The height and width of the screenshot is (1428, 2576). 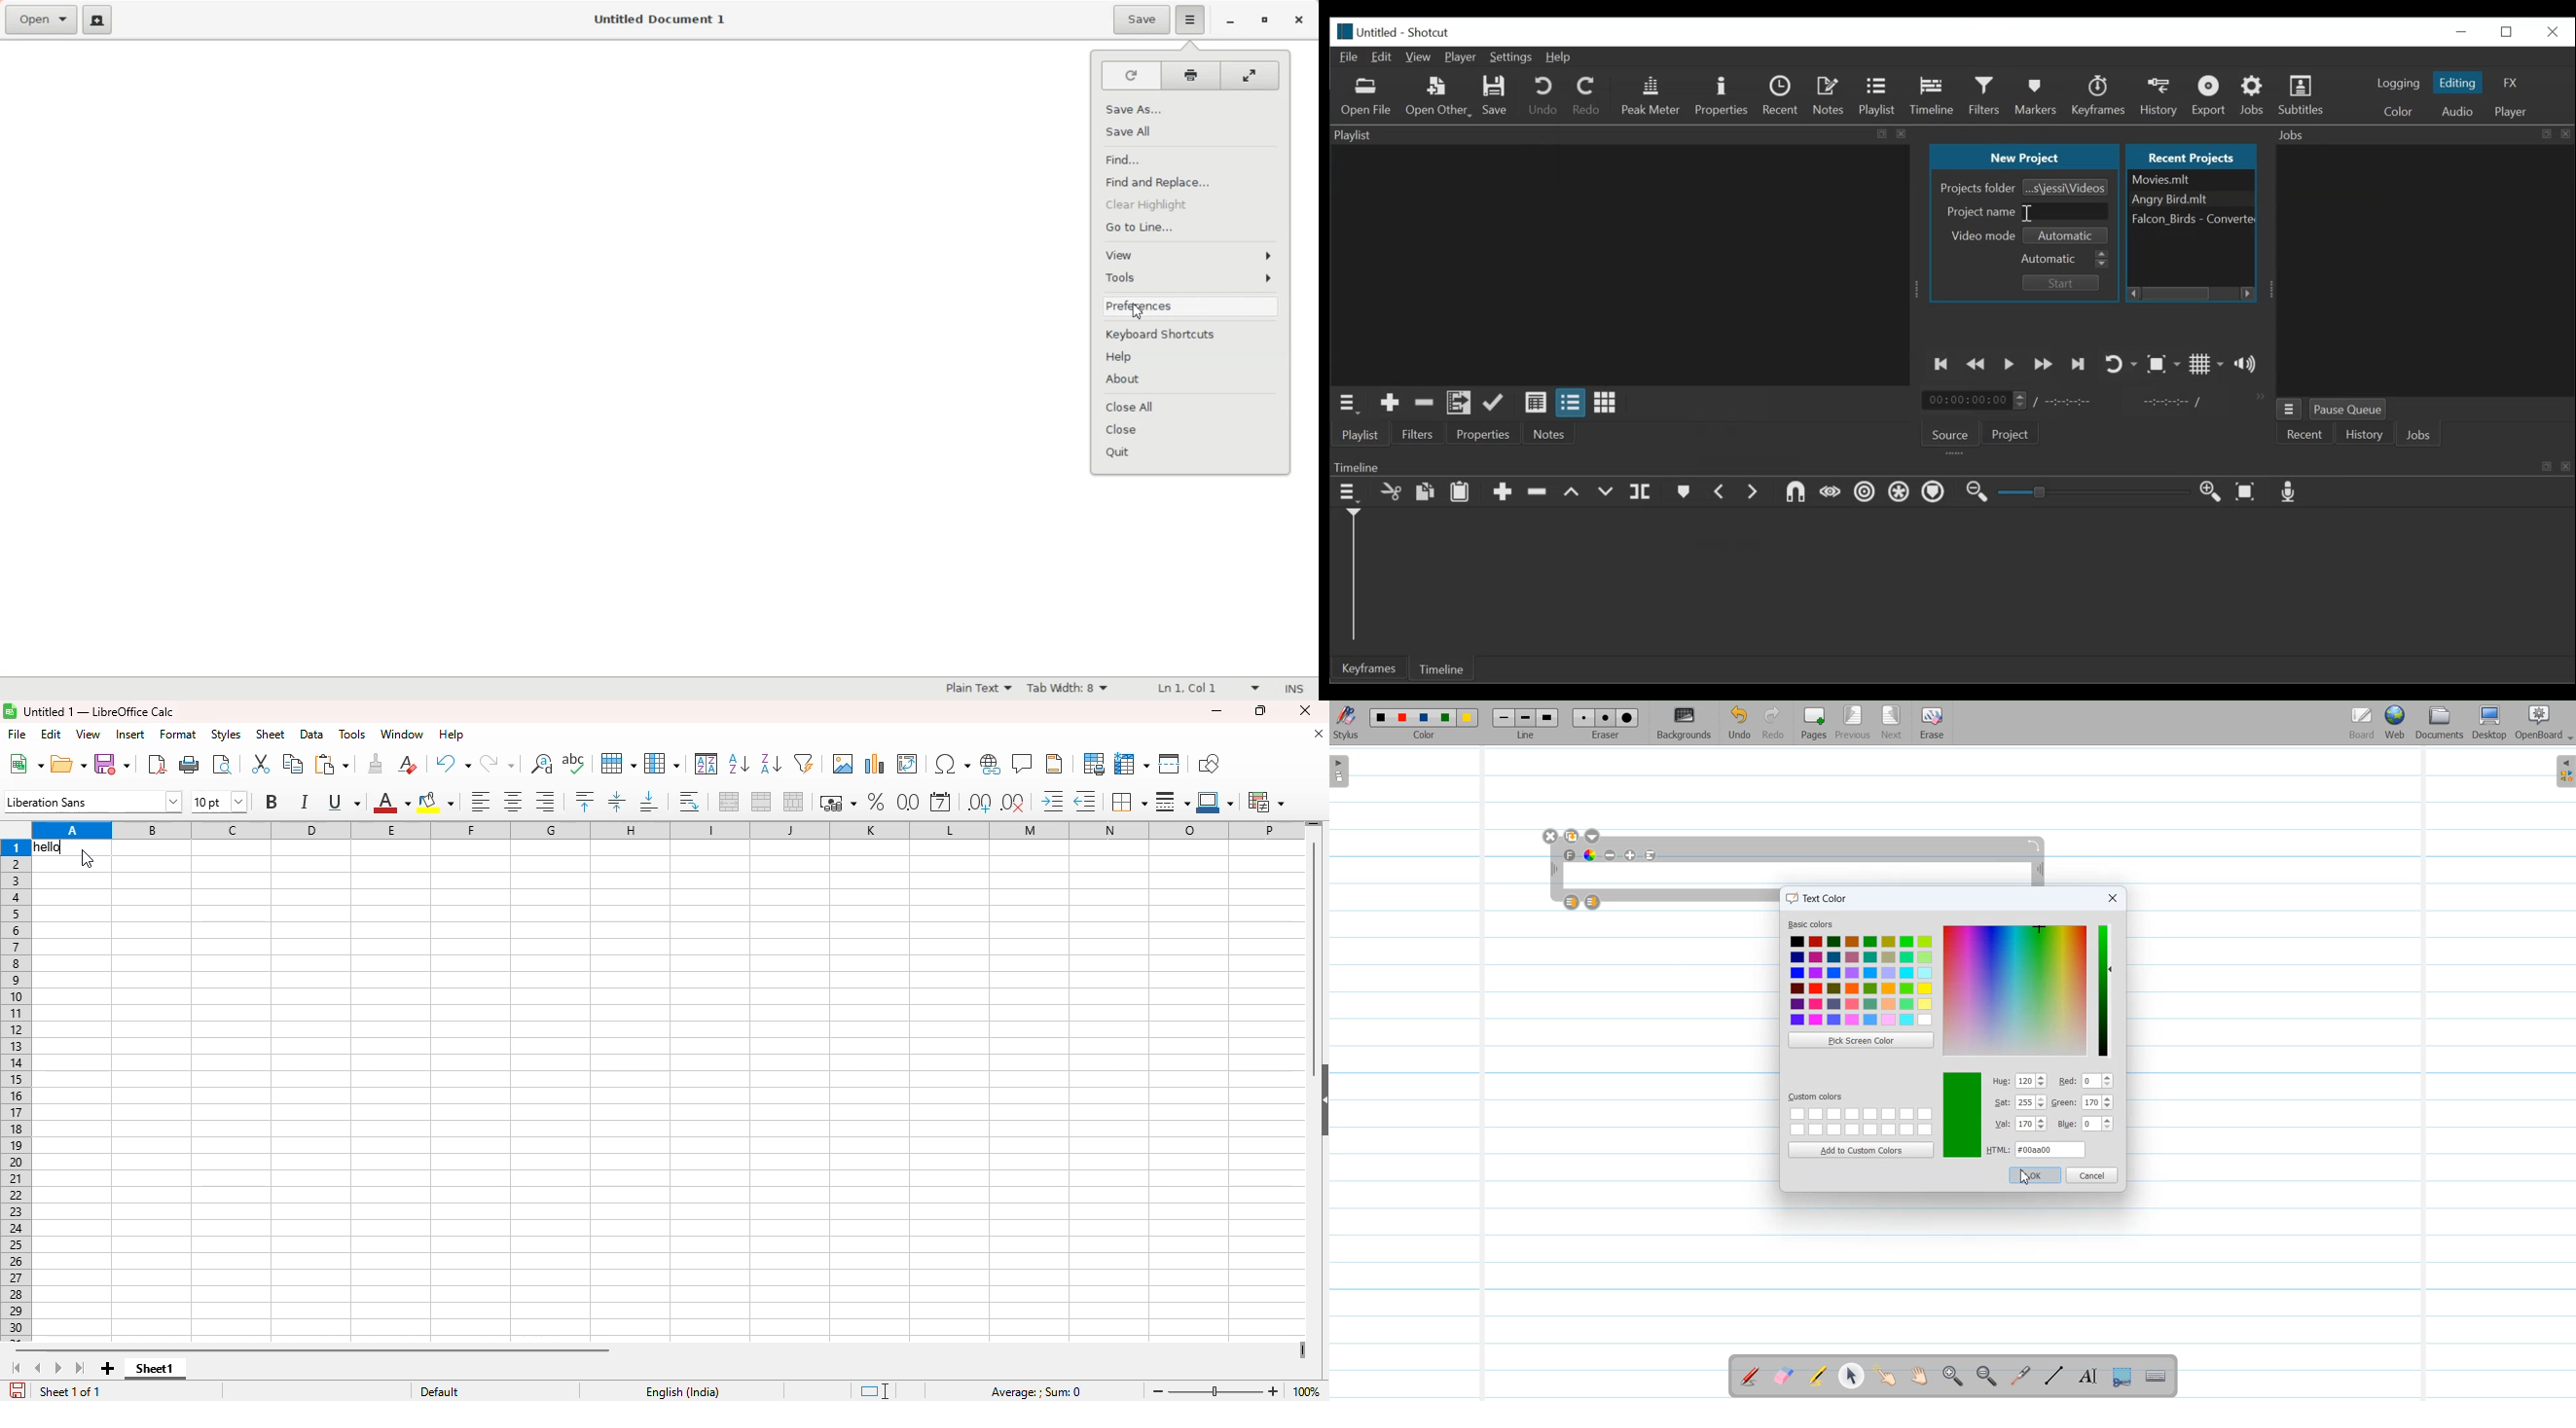 What do you see at coordinates (89, 735) in the screenshot?
I see `view` at bounding box center [89, 735].